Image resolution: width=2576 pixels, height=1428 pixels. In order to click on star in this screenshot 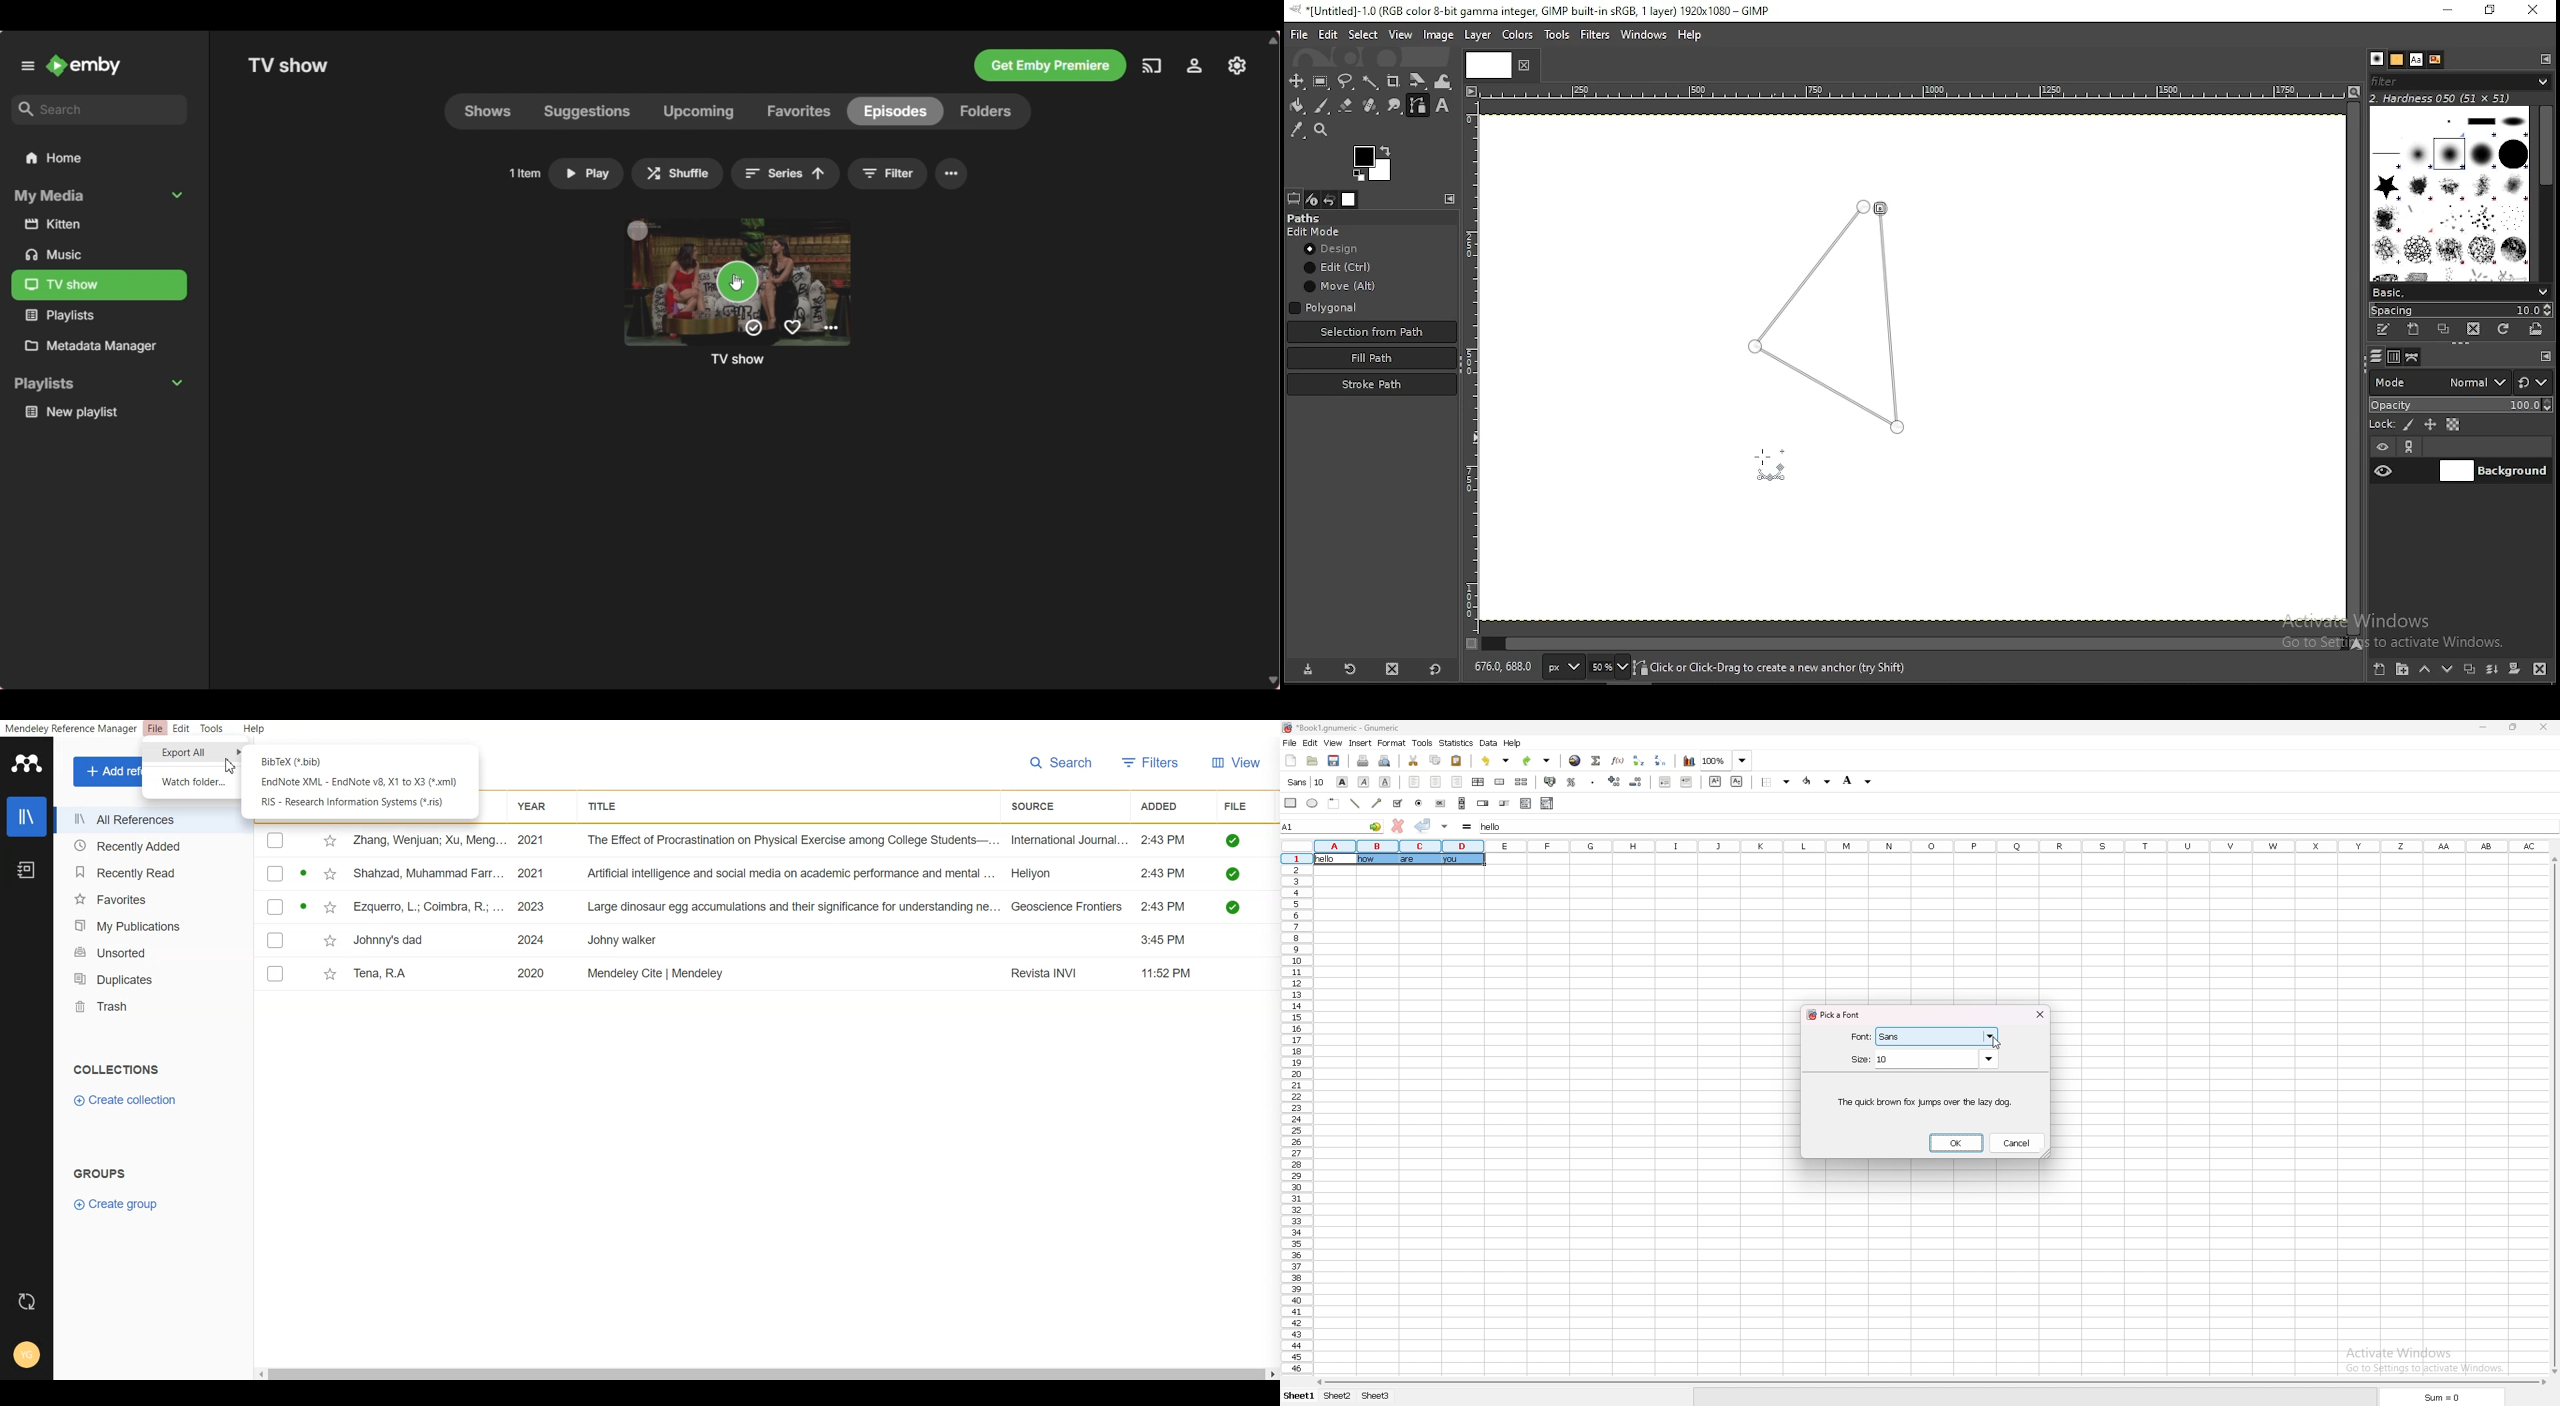, I will do `click(328, 975)`.